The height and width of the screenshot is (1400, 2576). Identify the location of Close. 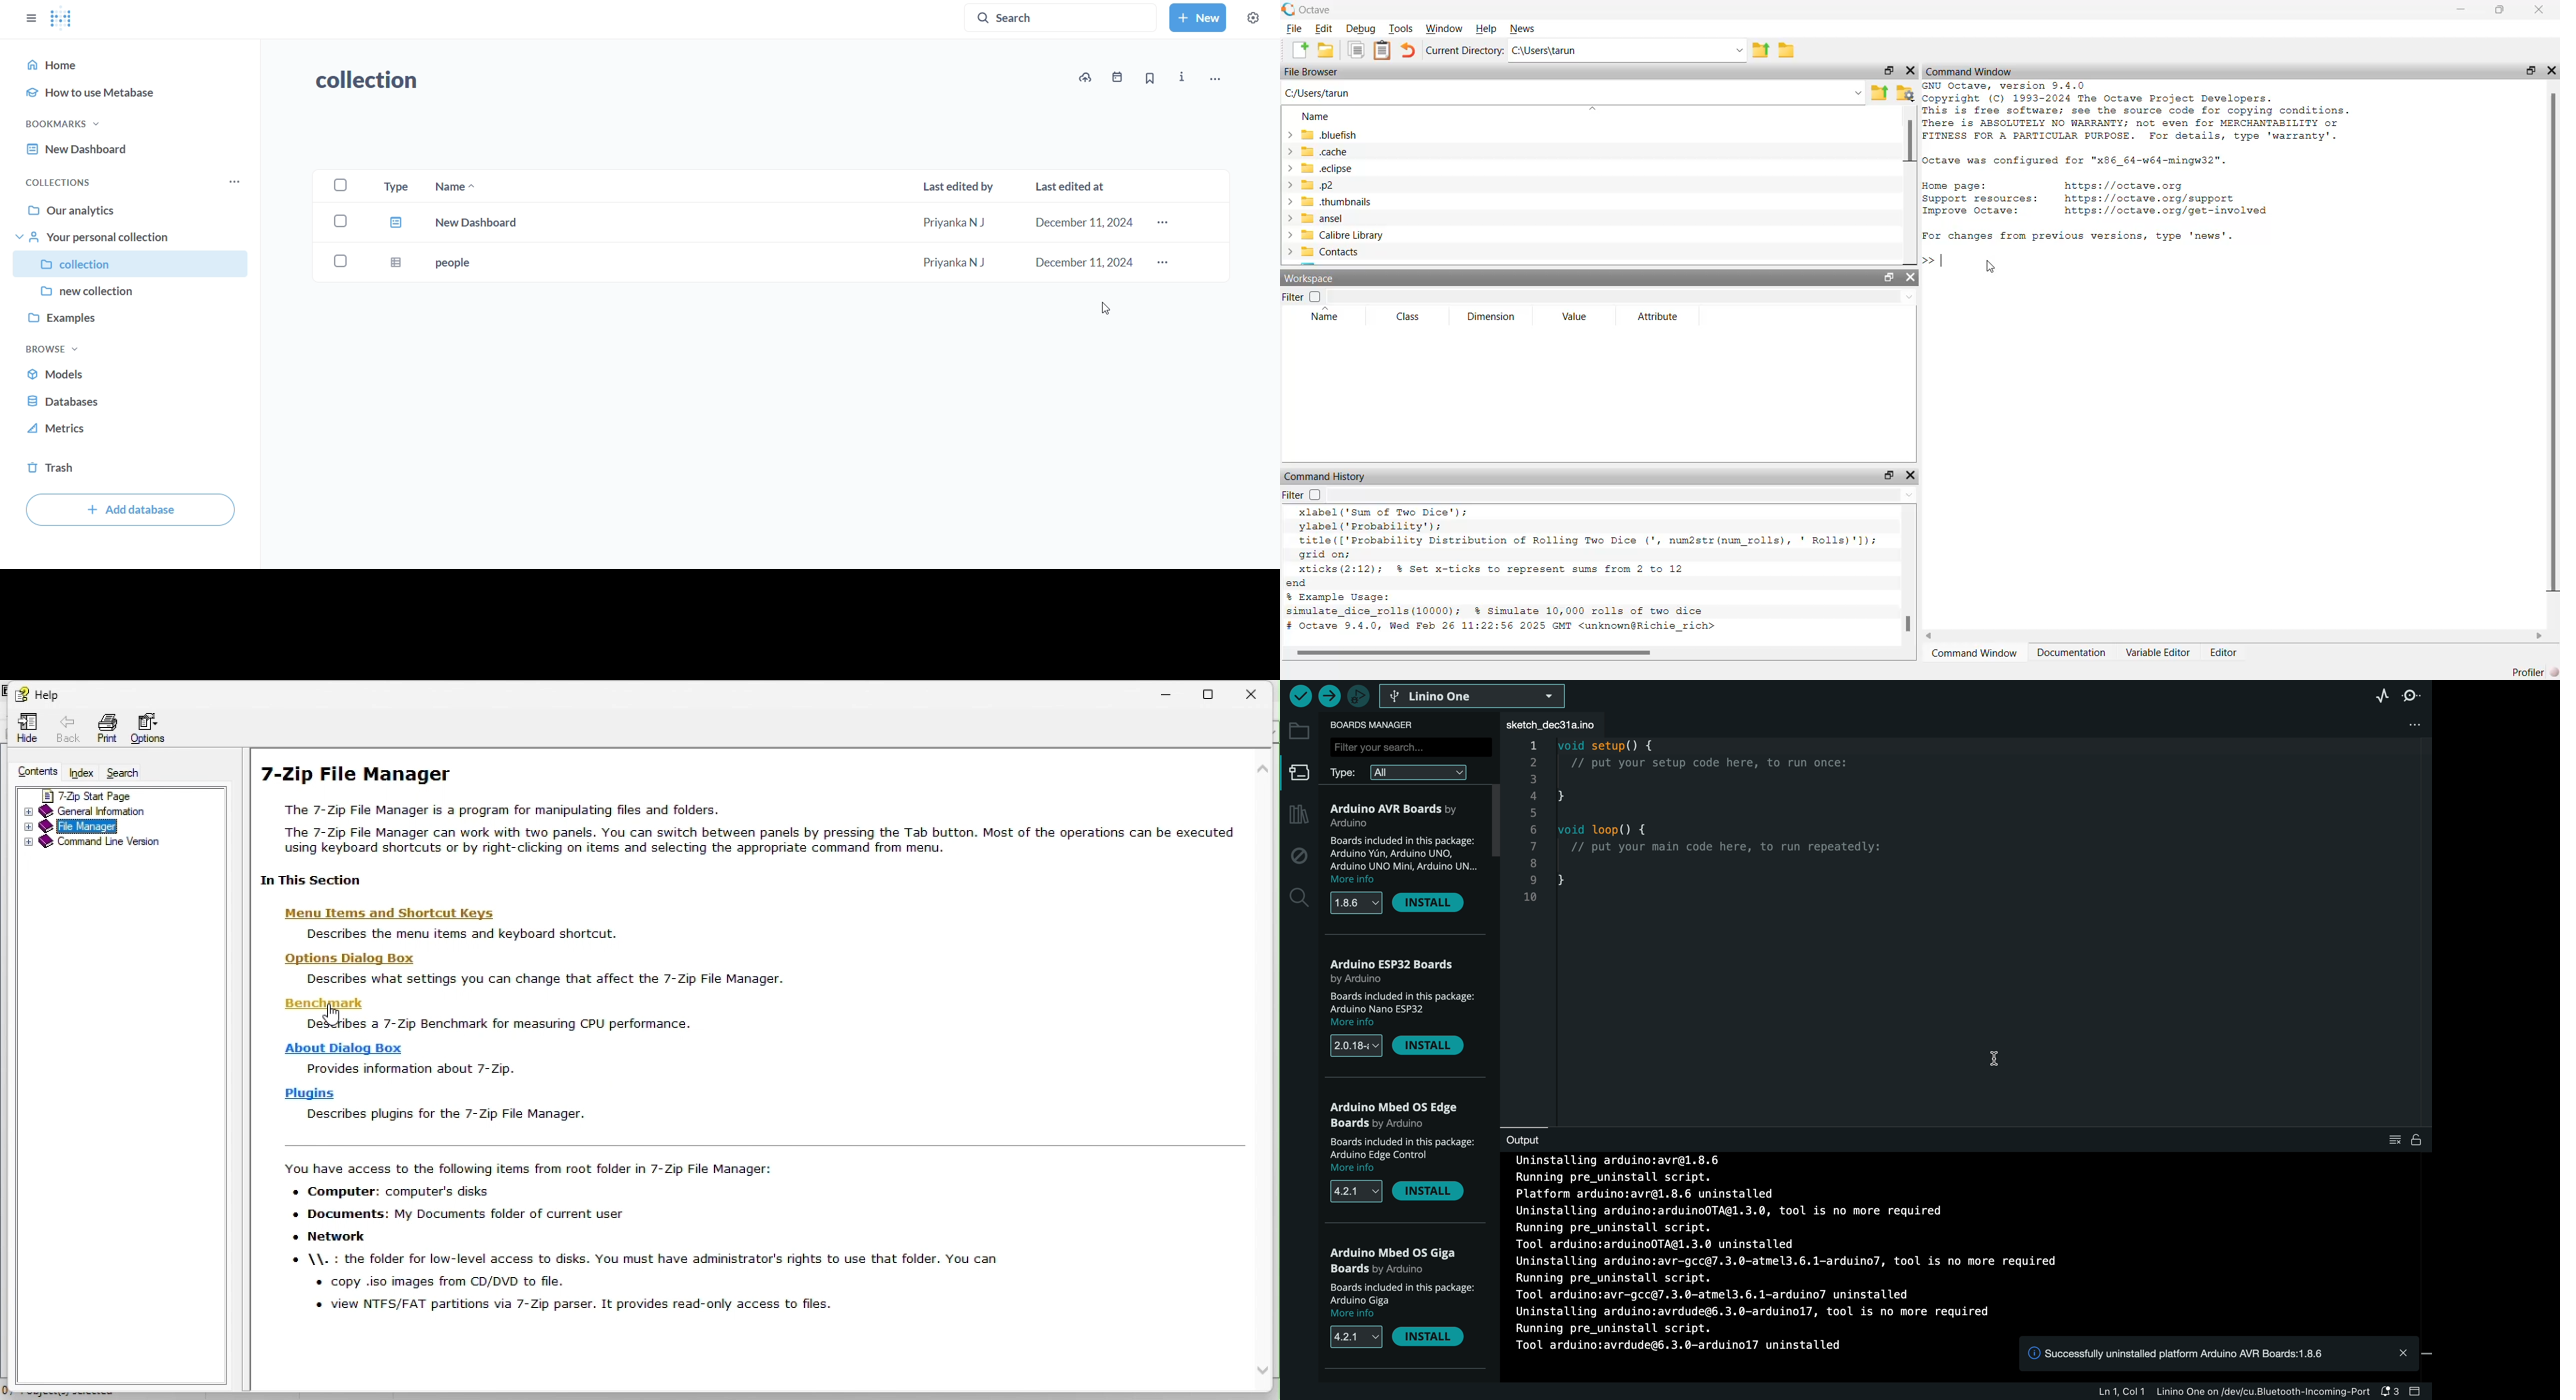
(2552, 73).